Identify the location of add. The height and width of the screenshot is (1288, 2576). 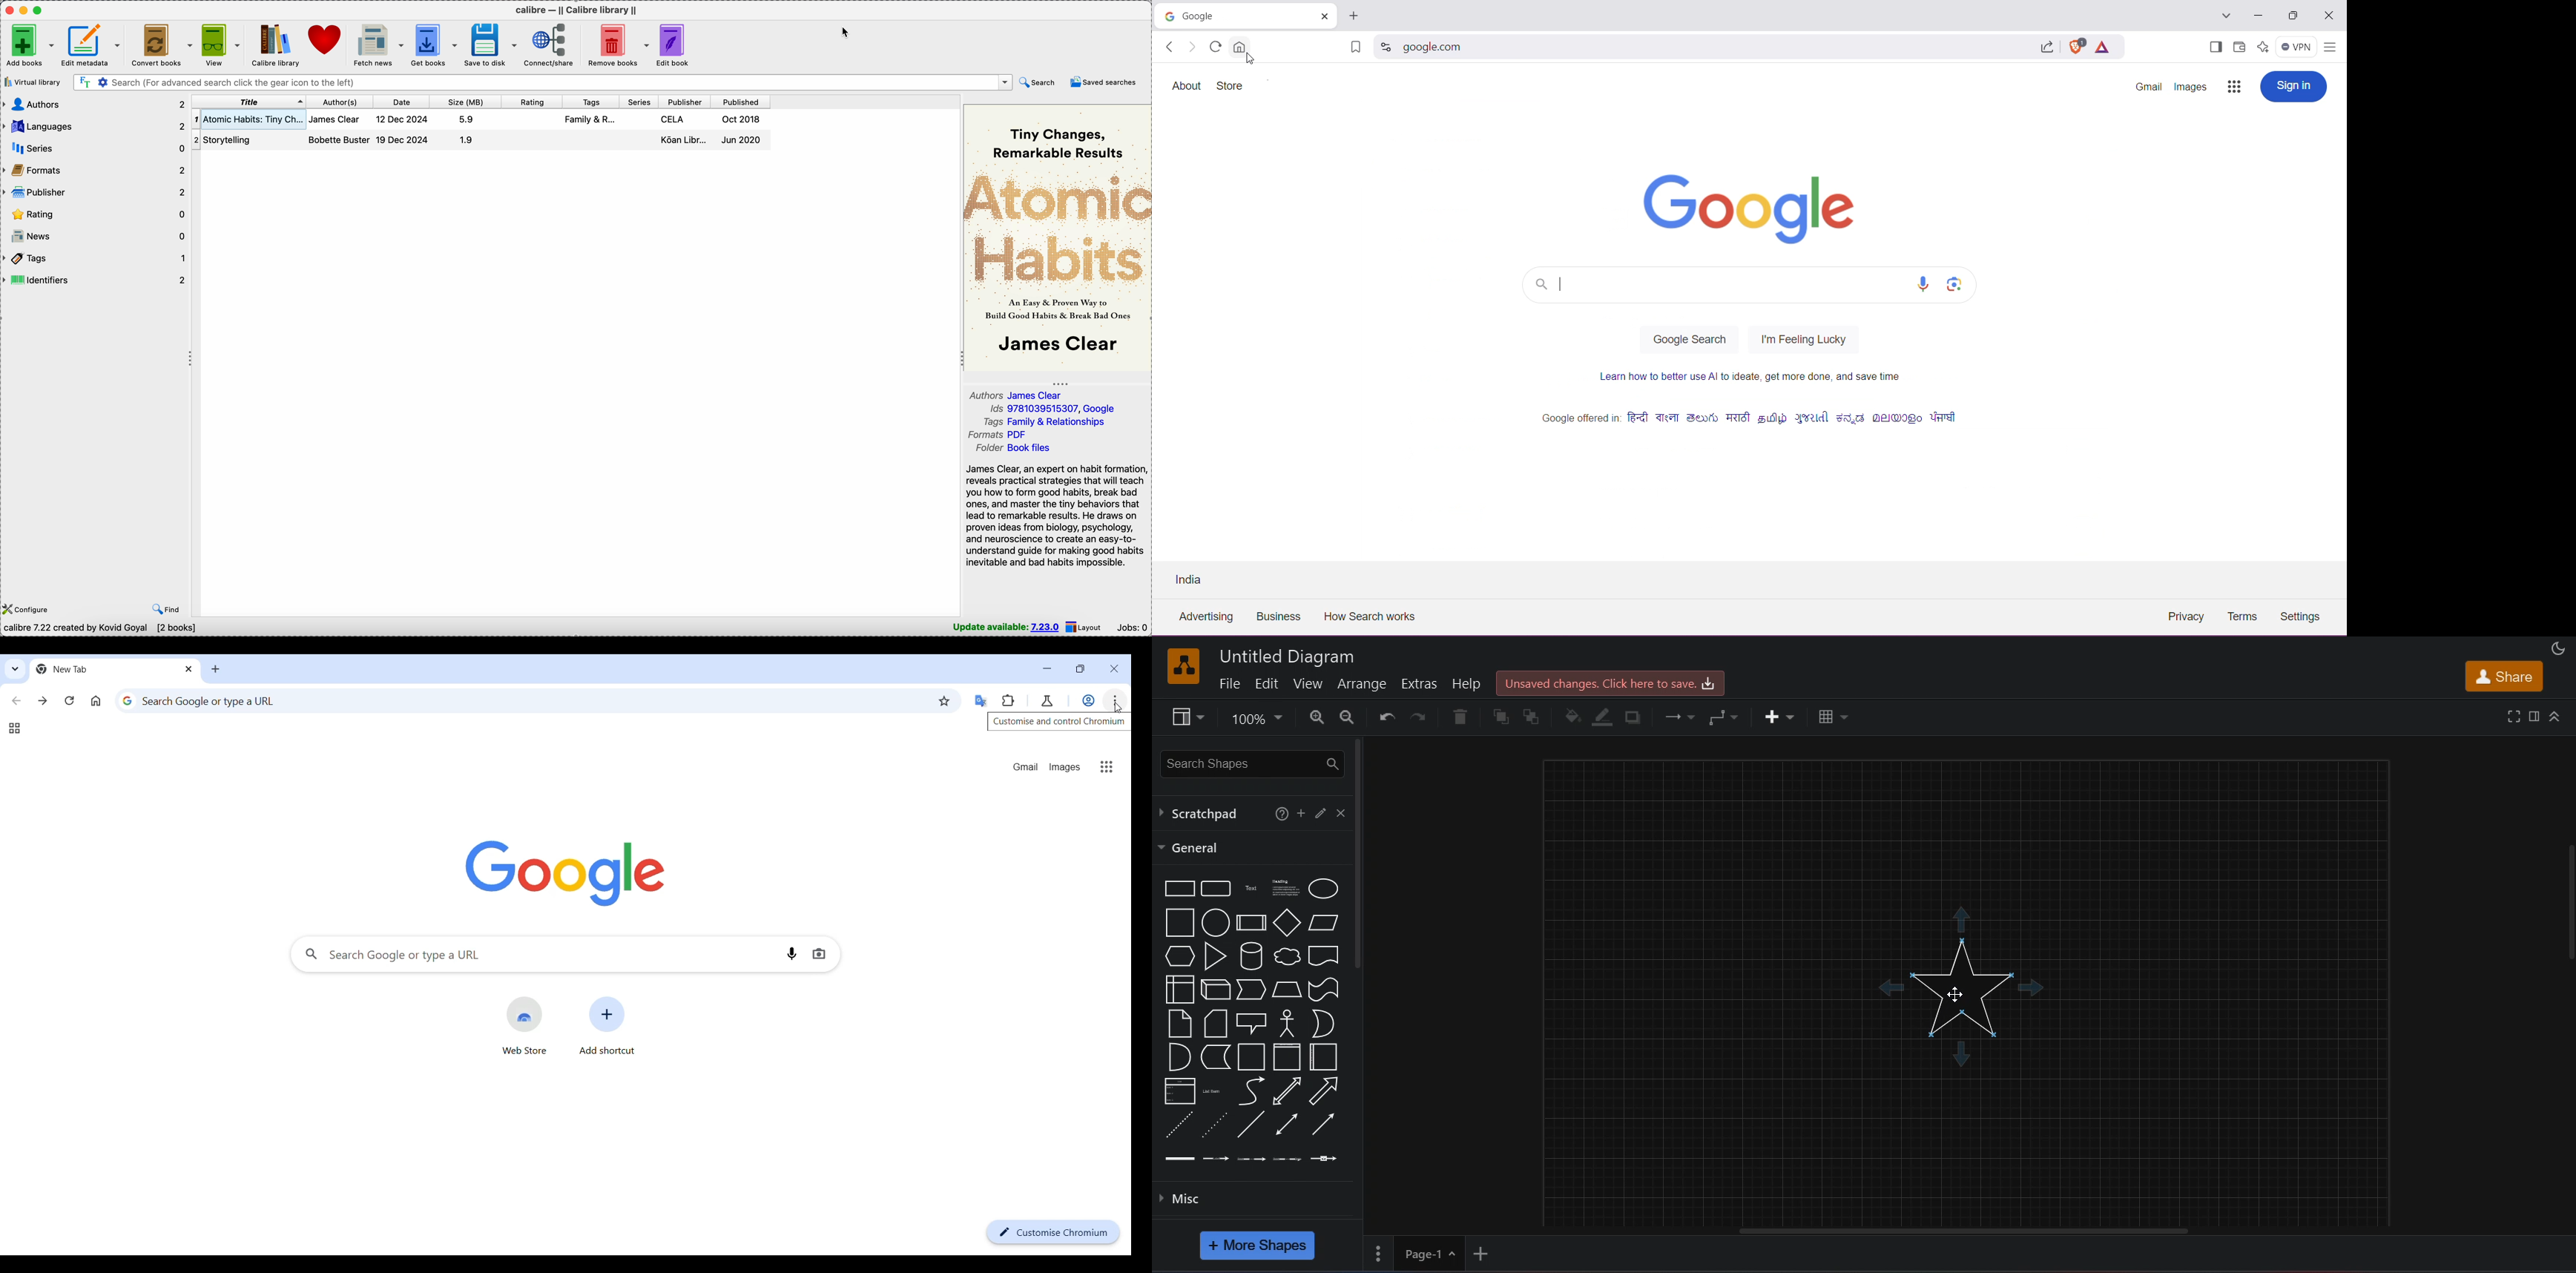
(1301, 812).